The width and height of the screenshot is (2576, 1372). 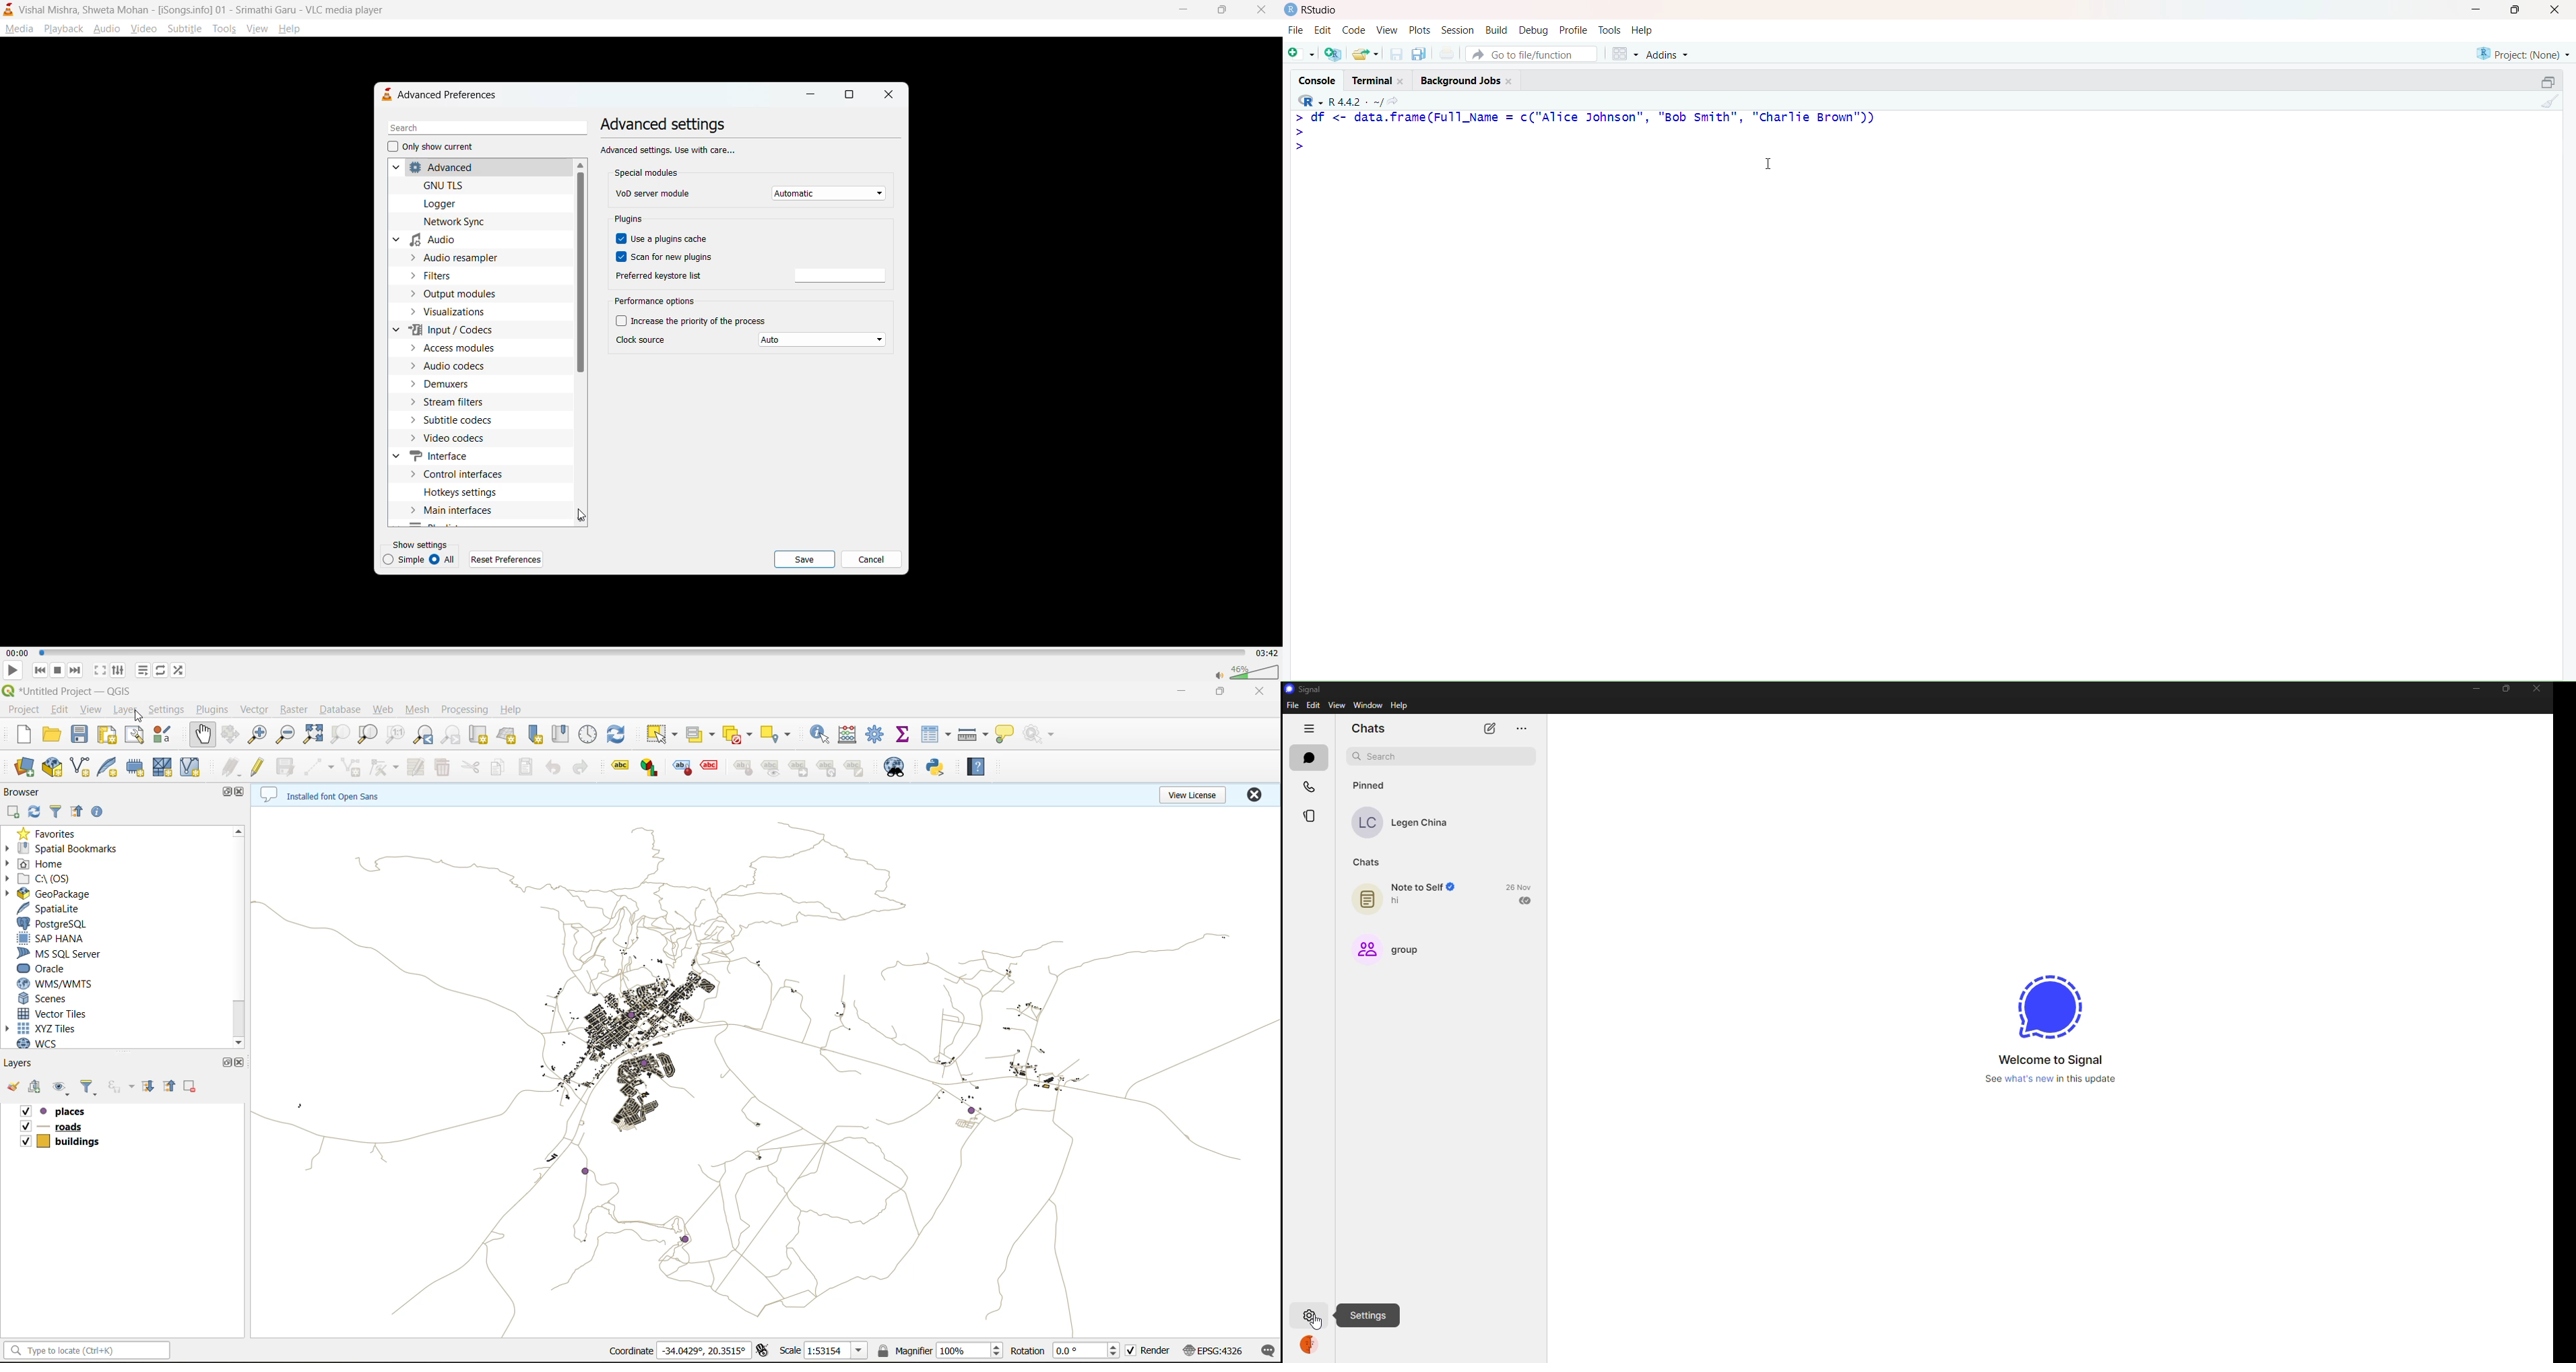 What do you see at coordinates (441, 456) in the screenshot?
I see `interface` at bounding box center [441, 456].